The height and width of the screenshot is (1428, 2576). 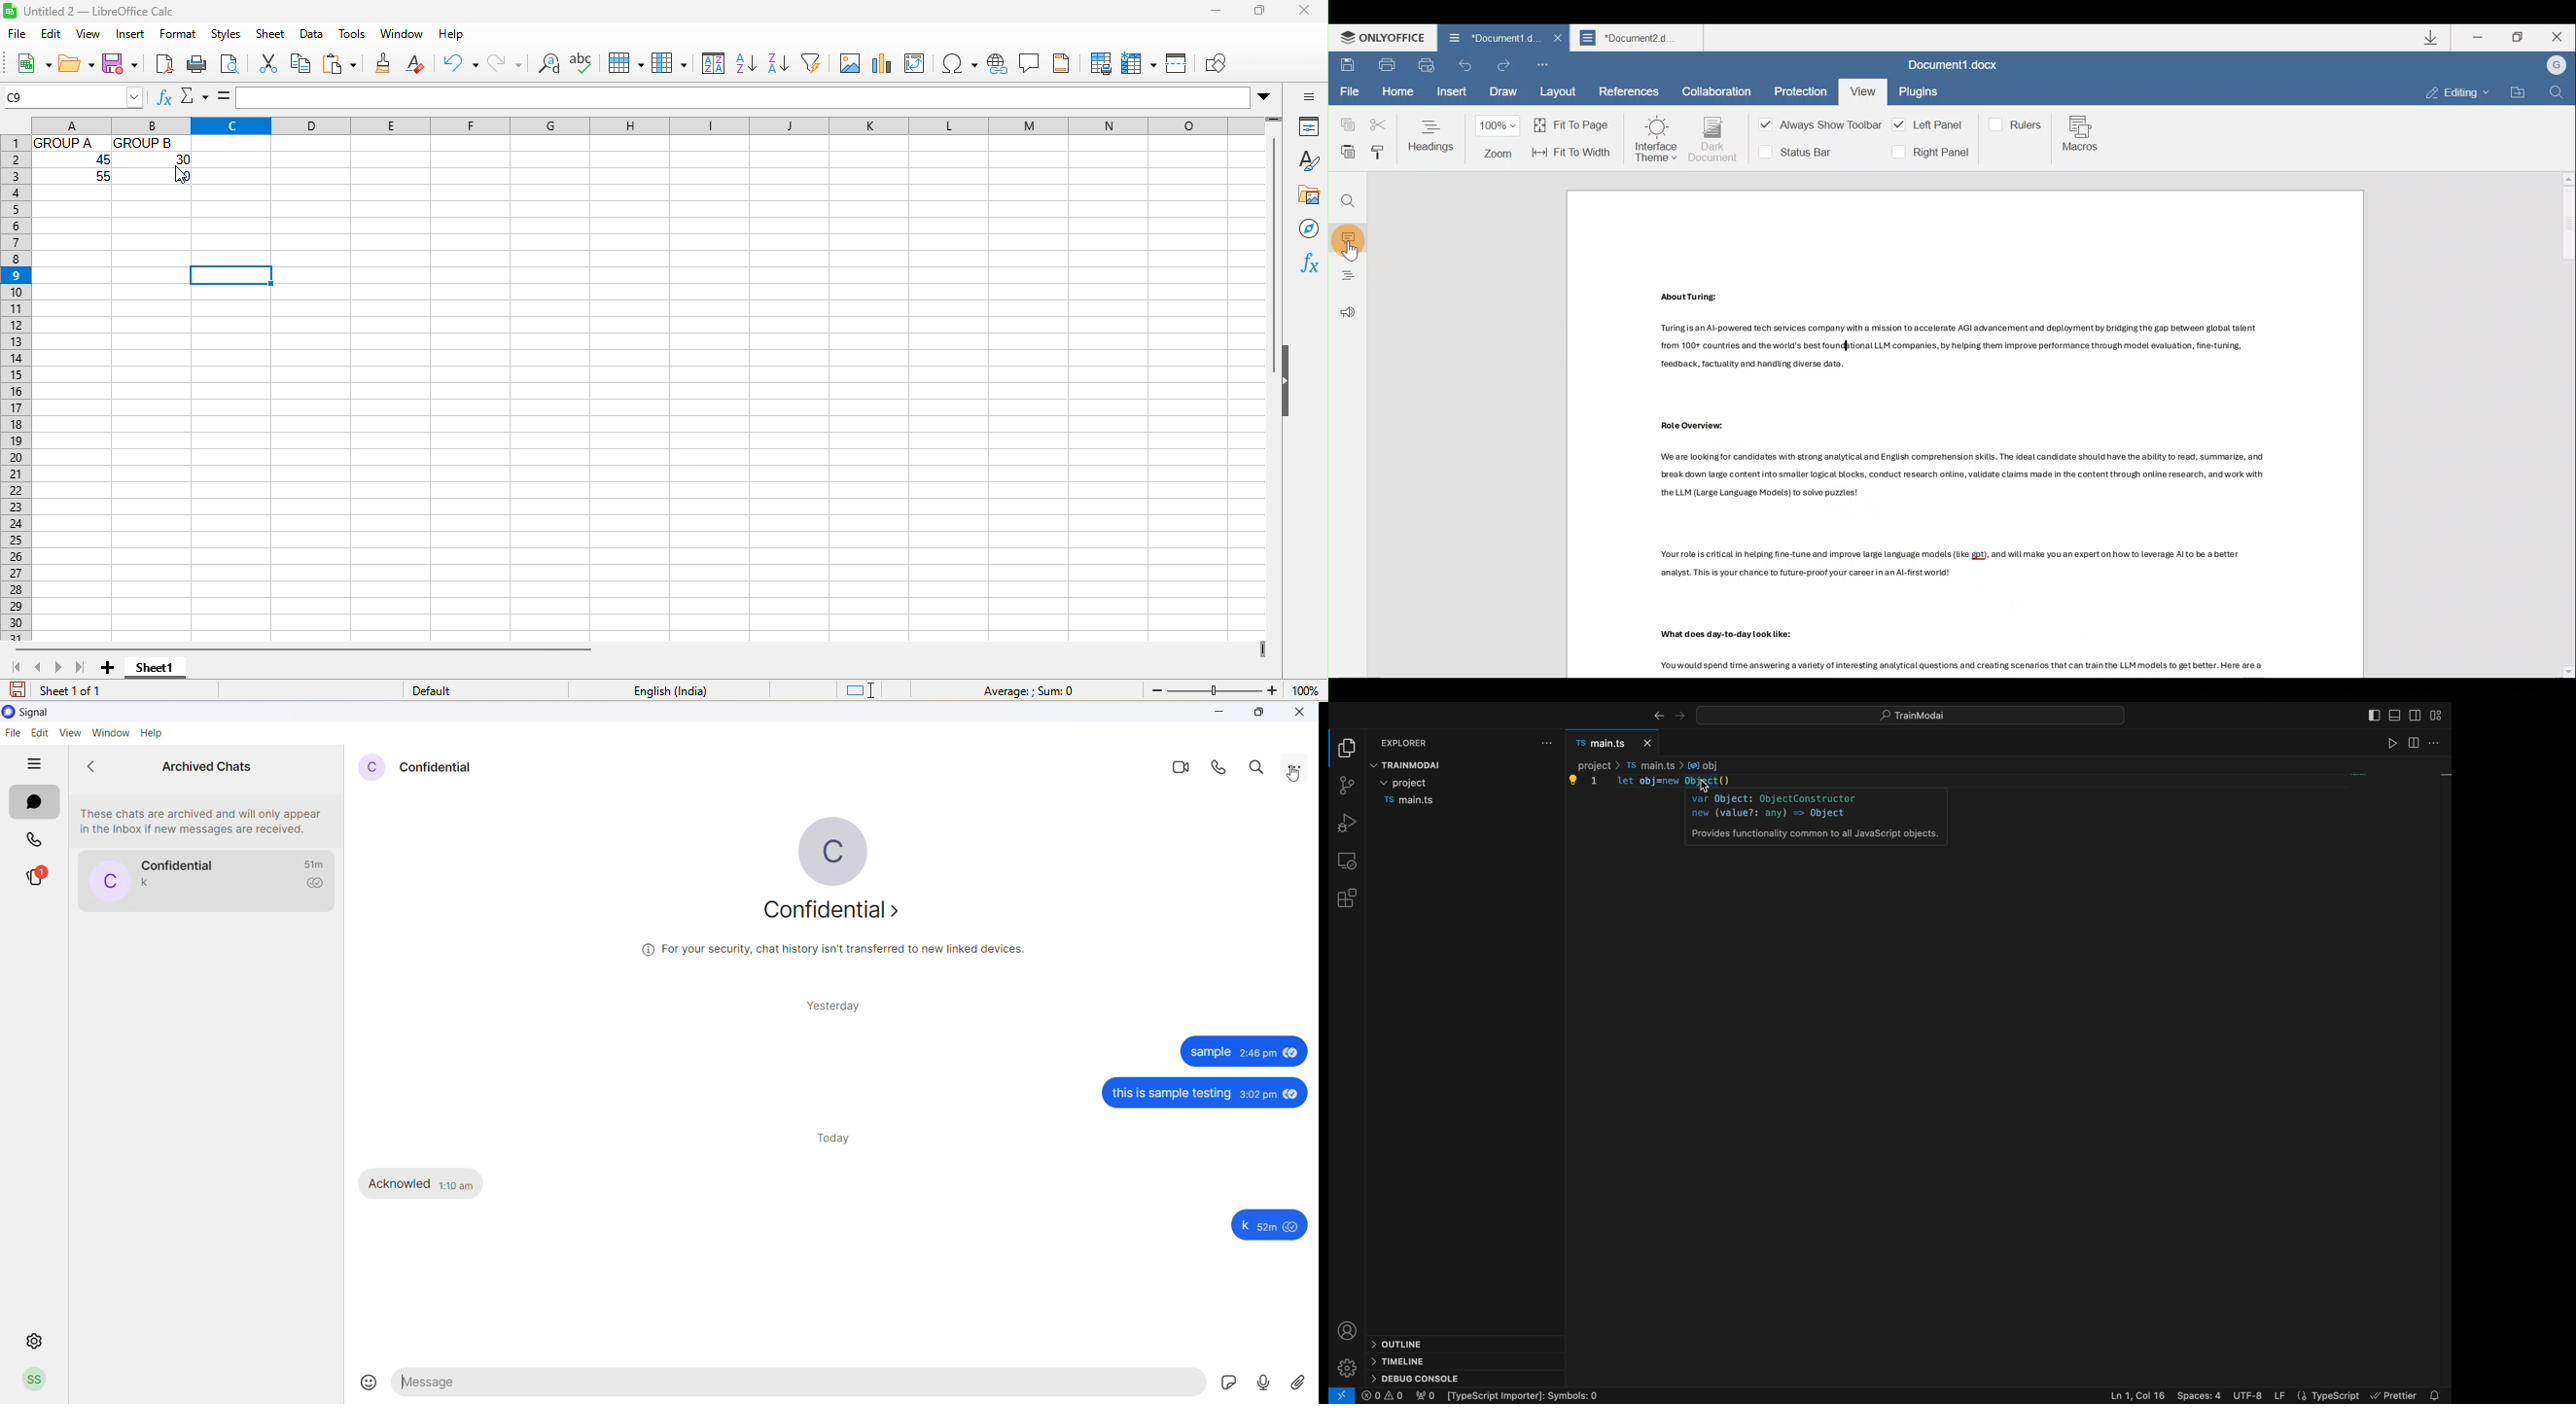 What do you see at coordinates (1068, 62) in the screenshot?
I see `header and footers` at bounding box center [1068, 62].